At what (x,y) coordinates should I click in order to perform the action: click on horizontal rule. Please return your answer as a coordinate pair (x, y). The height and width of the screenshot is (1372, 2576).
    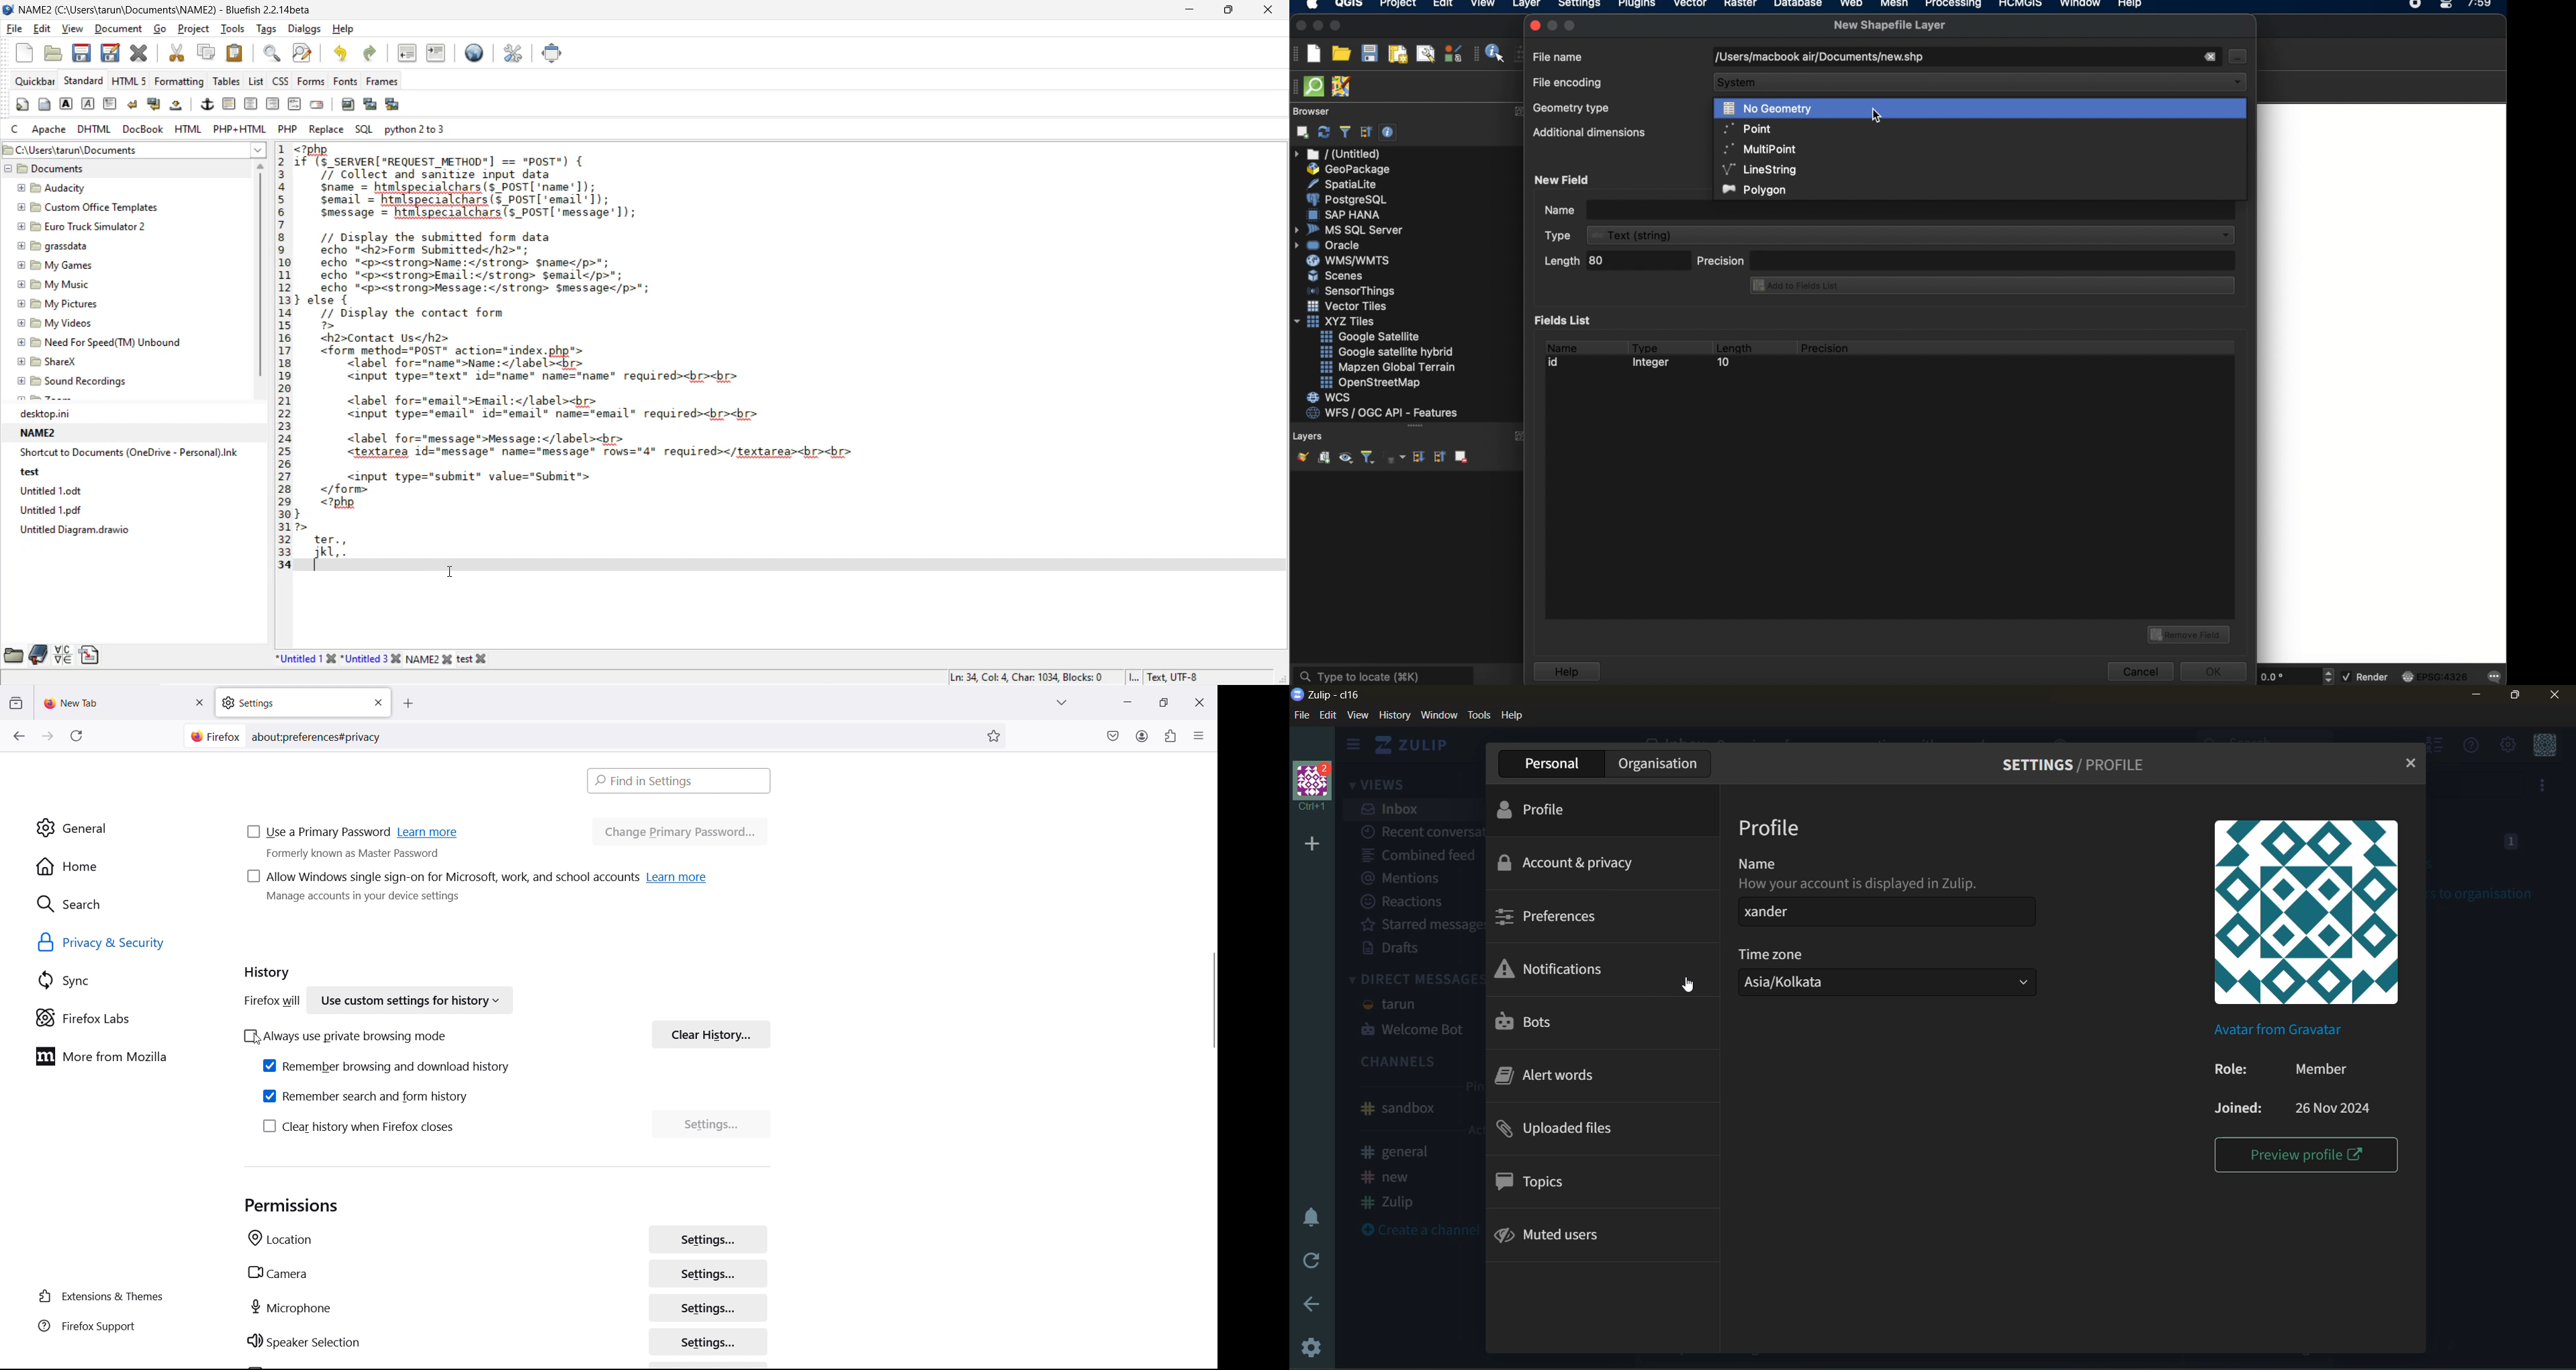
    Looking at the image, I should click on (230, 104).